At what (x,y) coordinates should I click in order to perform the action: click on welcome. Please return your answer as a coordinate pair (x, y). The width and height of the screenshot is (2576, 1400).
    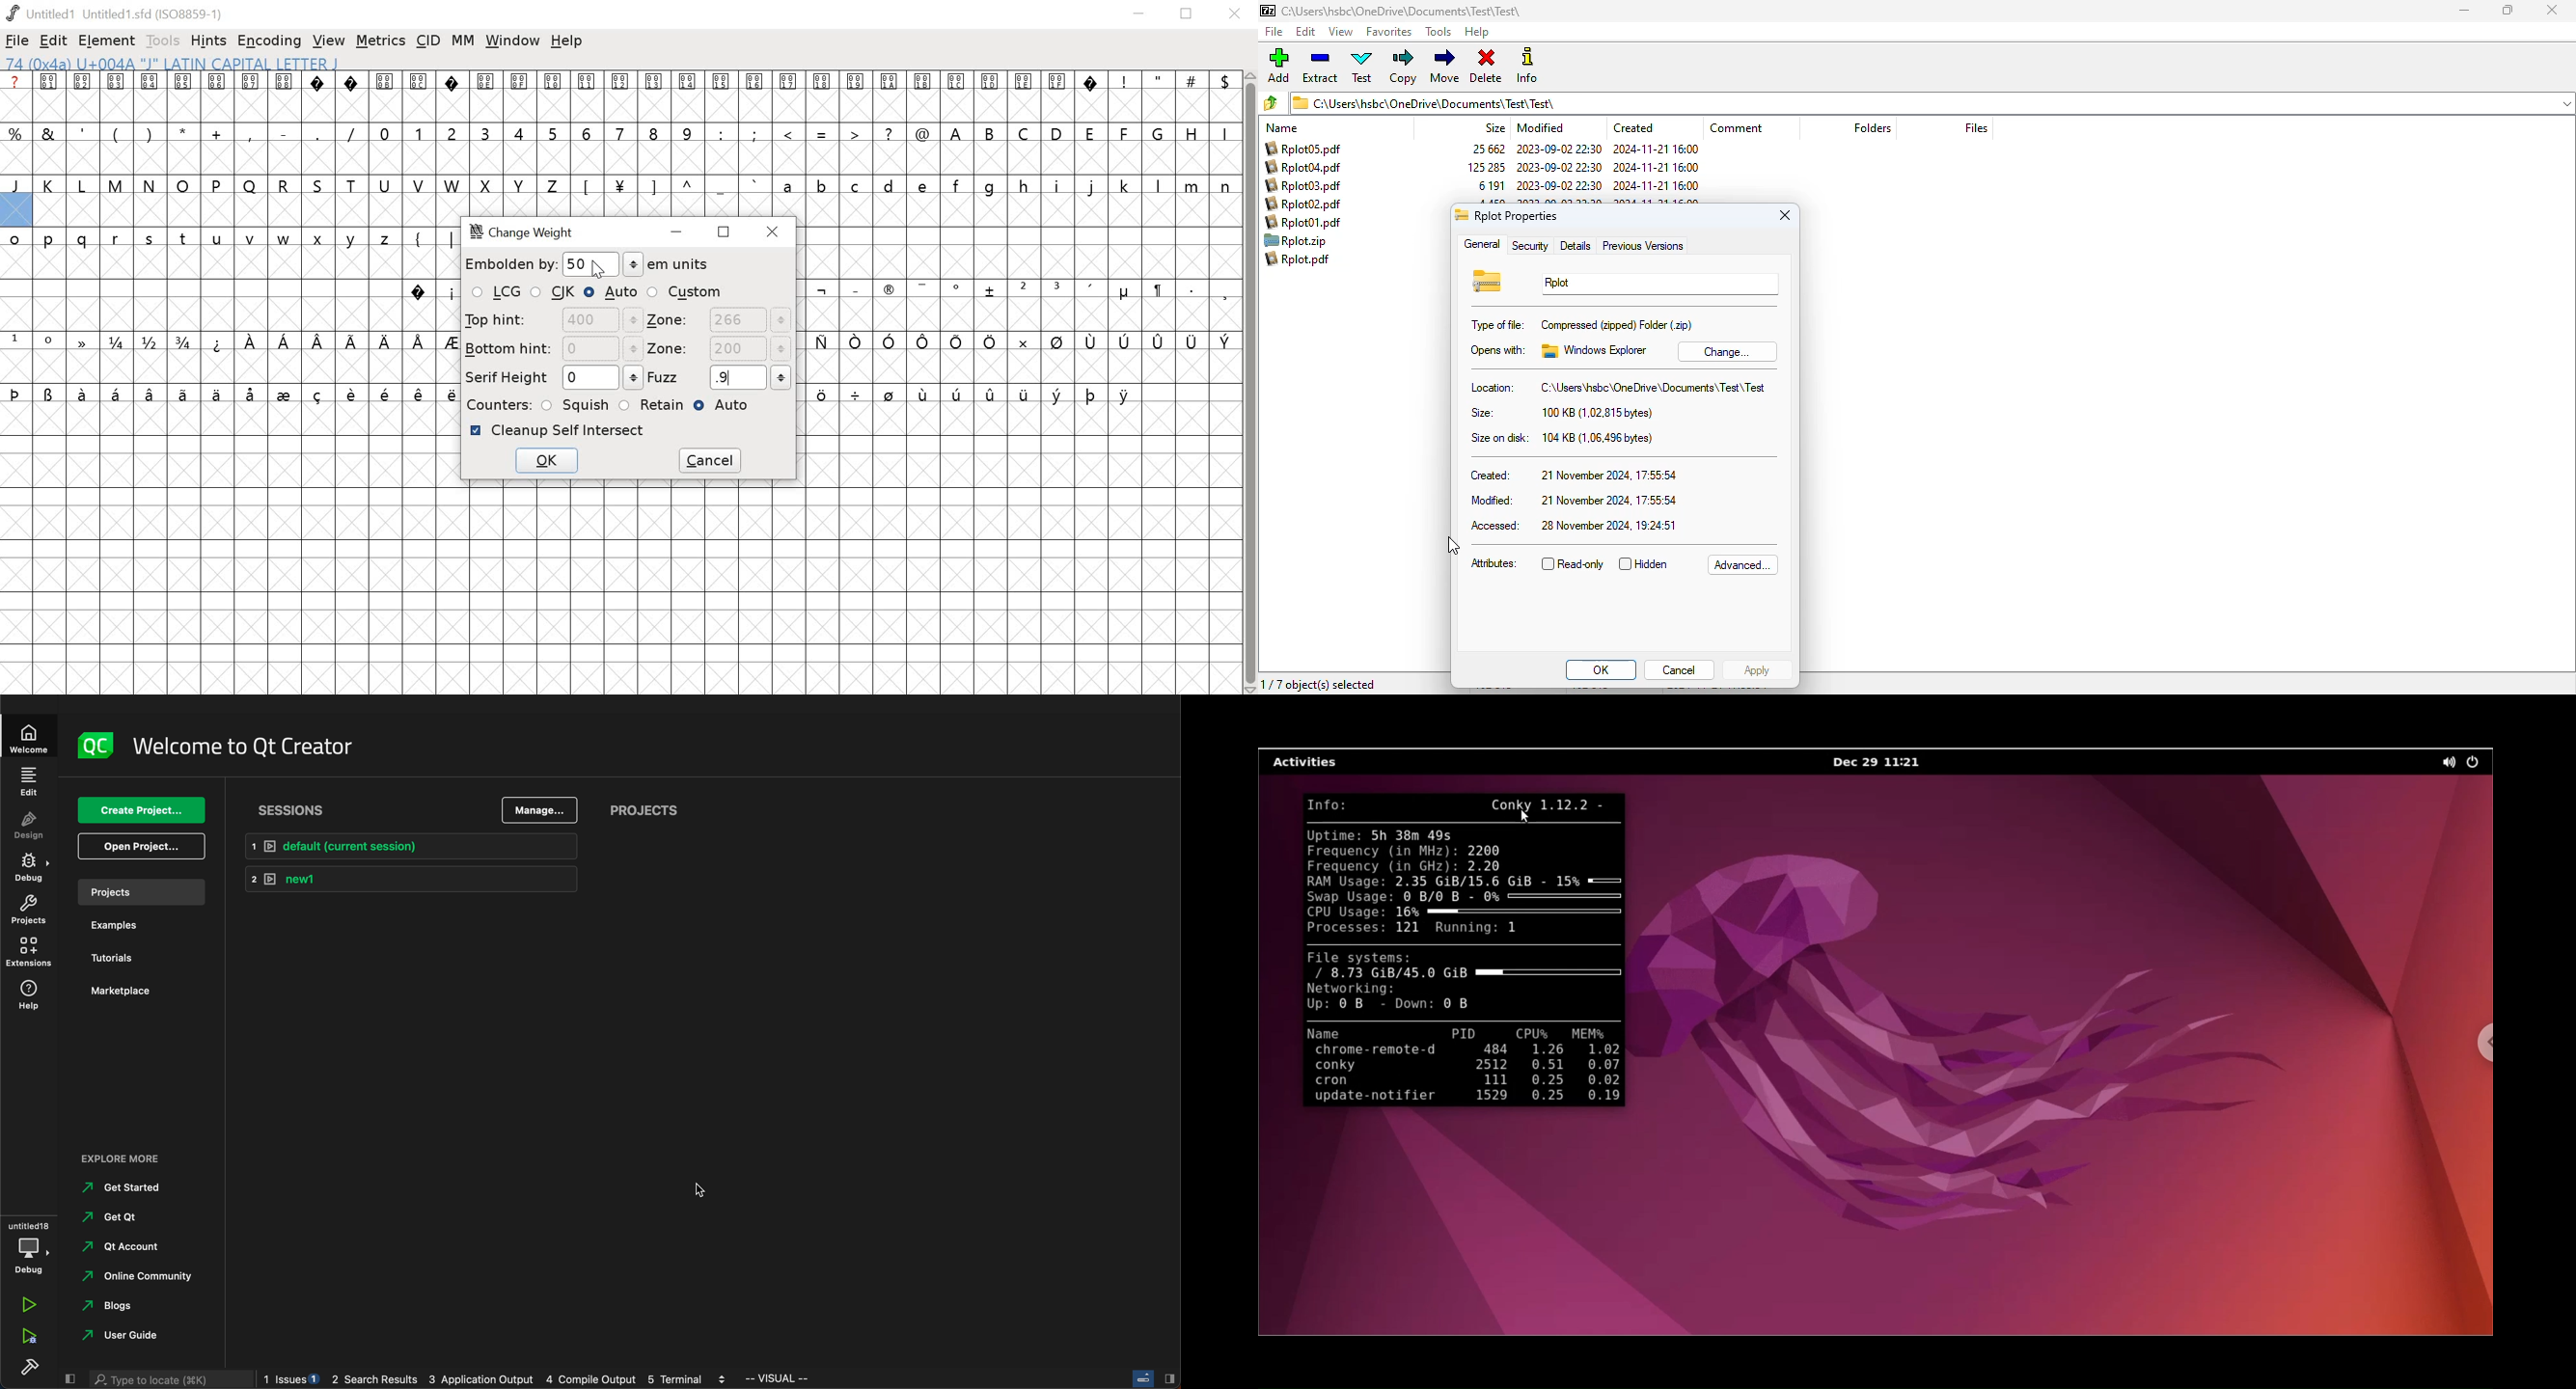
    Looking at the image, I should click on (254, 744).